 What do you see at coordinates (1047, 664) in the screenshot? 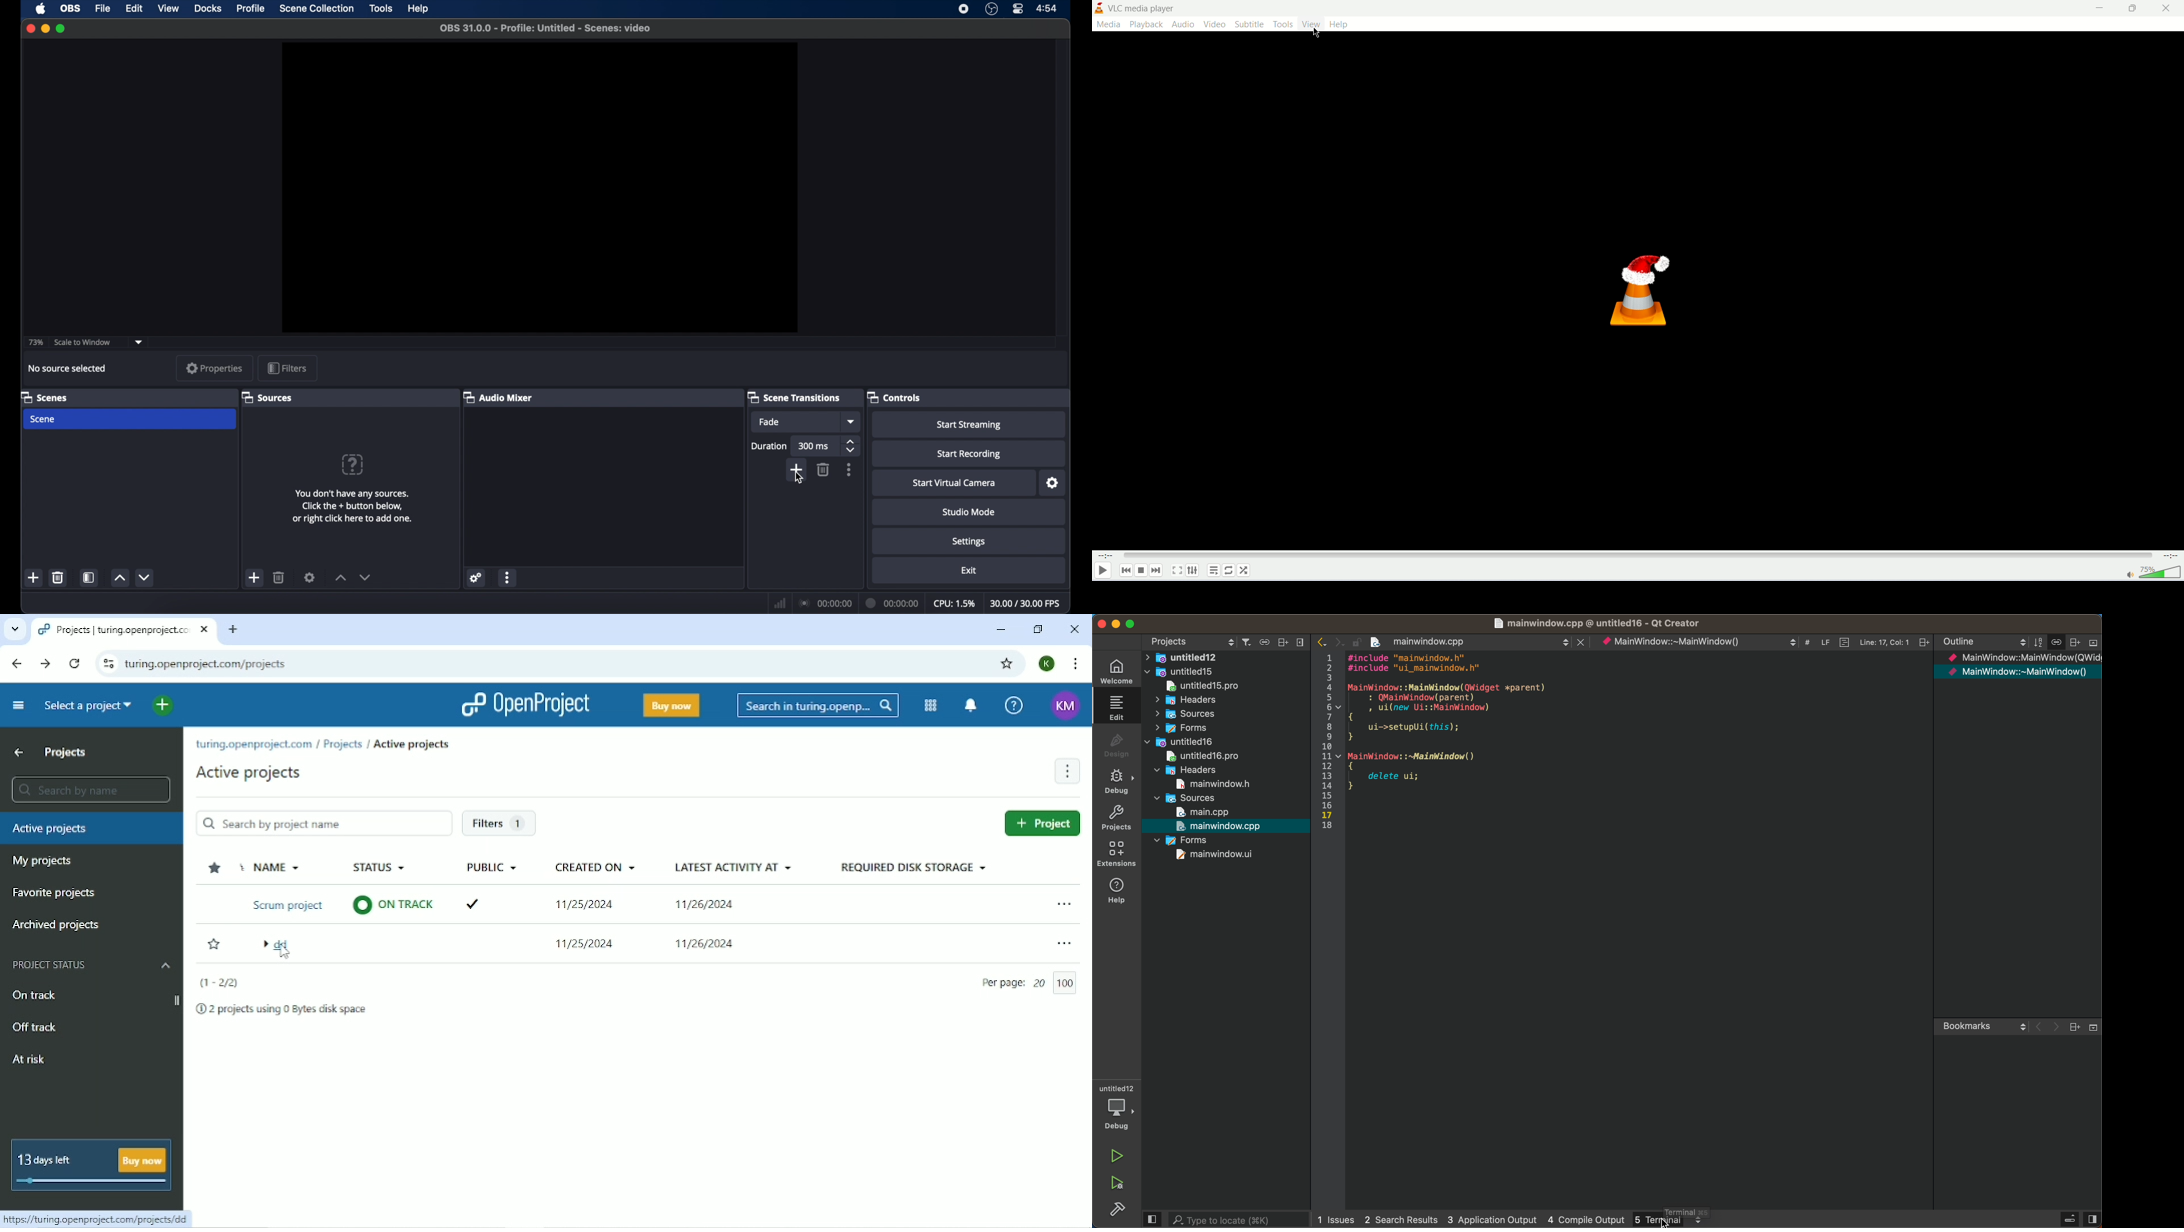
I see `K` at bounding box center [1047, 664].